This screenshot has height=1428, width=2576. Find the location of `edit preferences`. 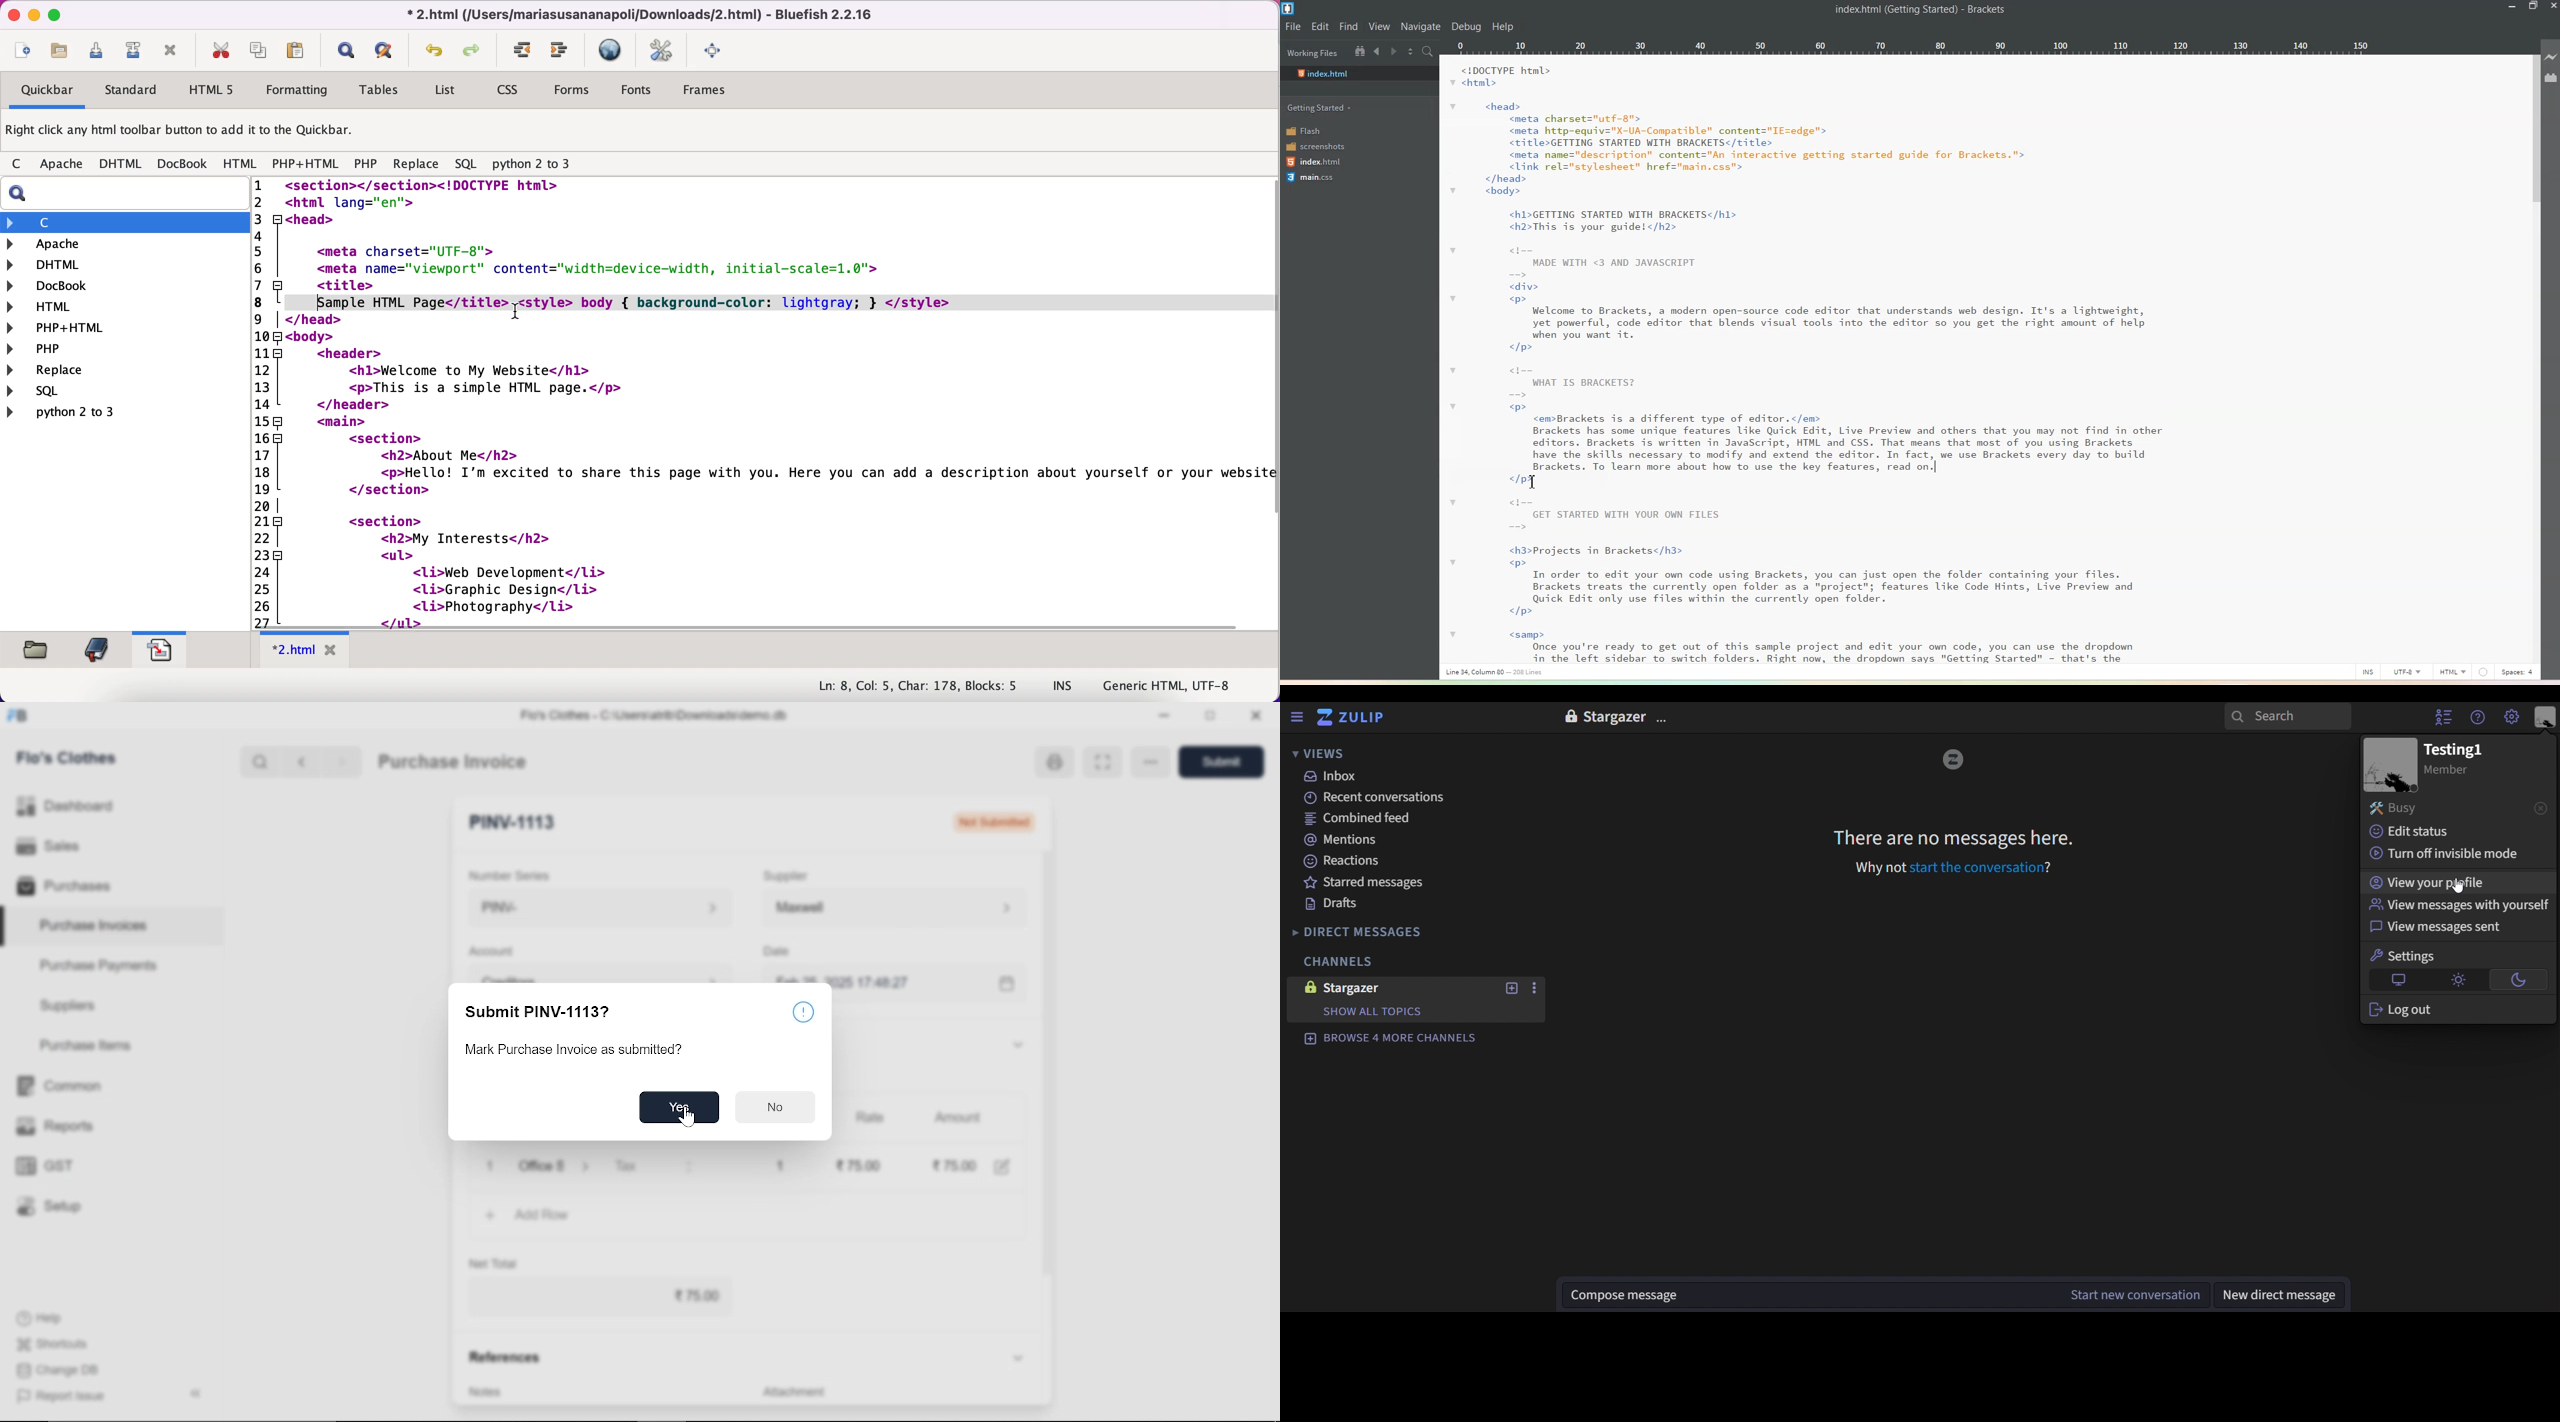

edit preferences is located at coordinates (662, 52).